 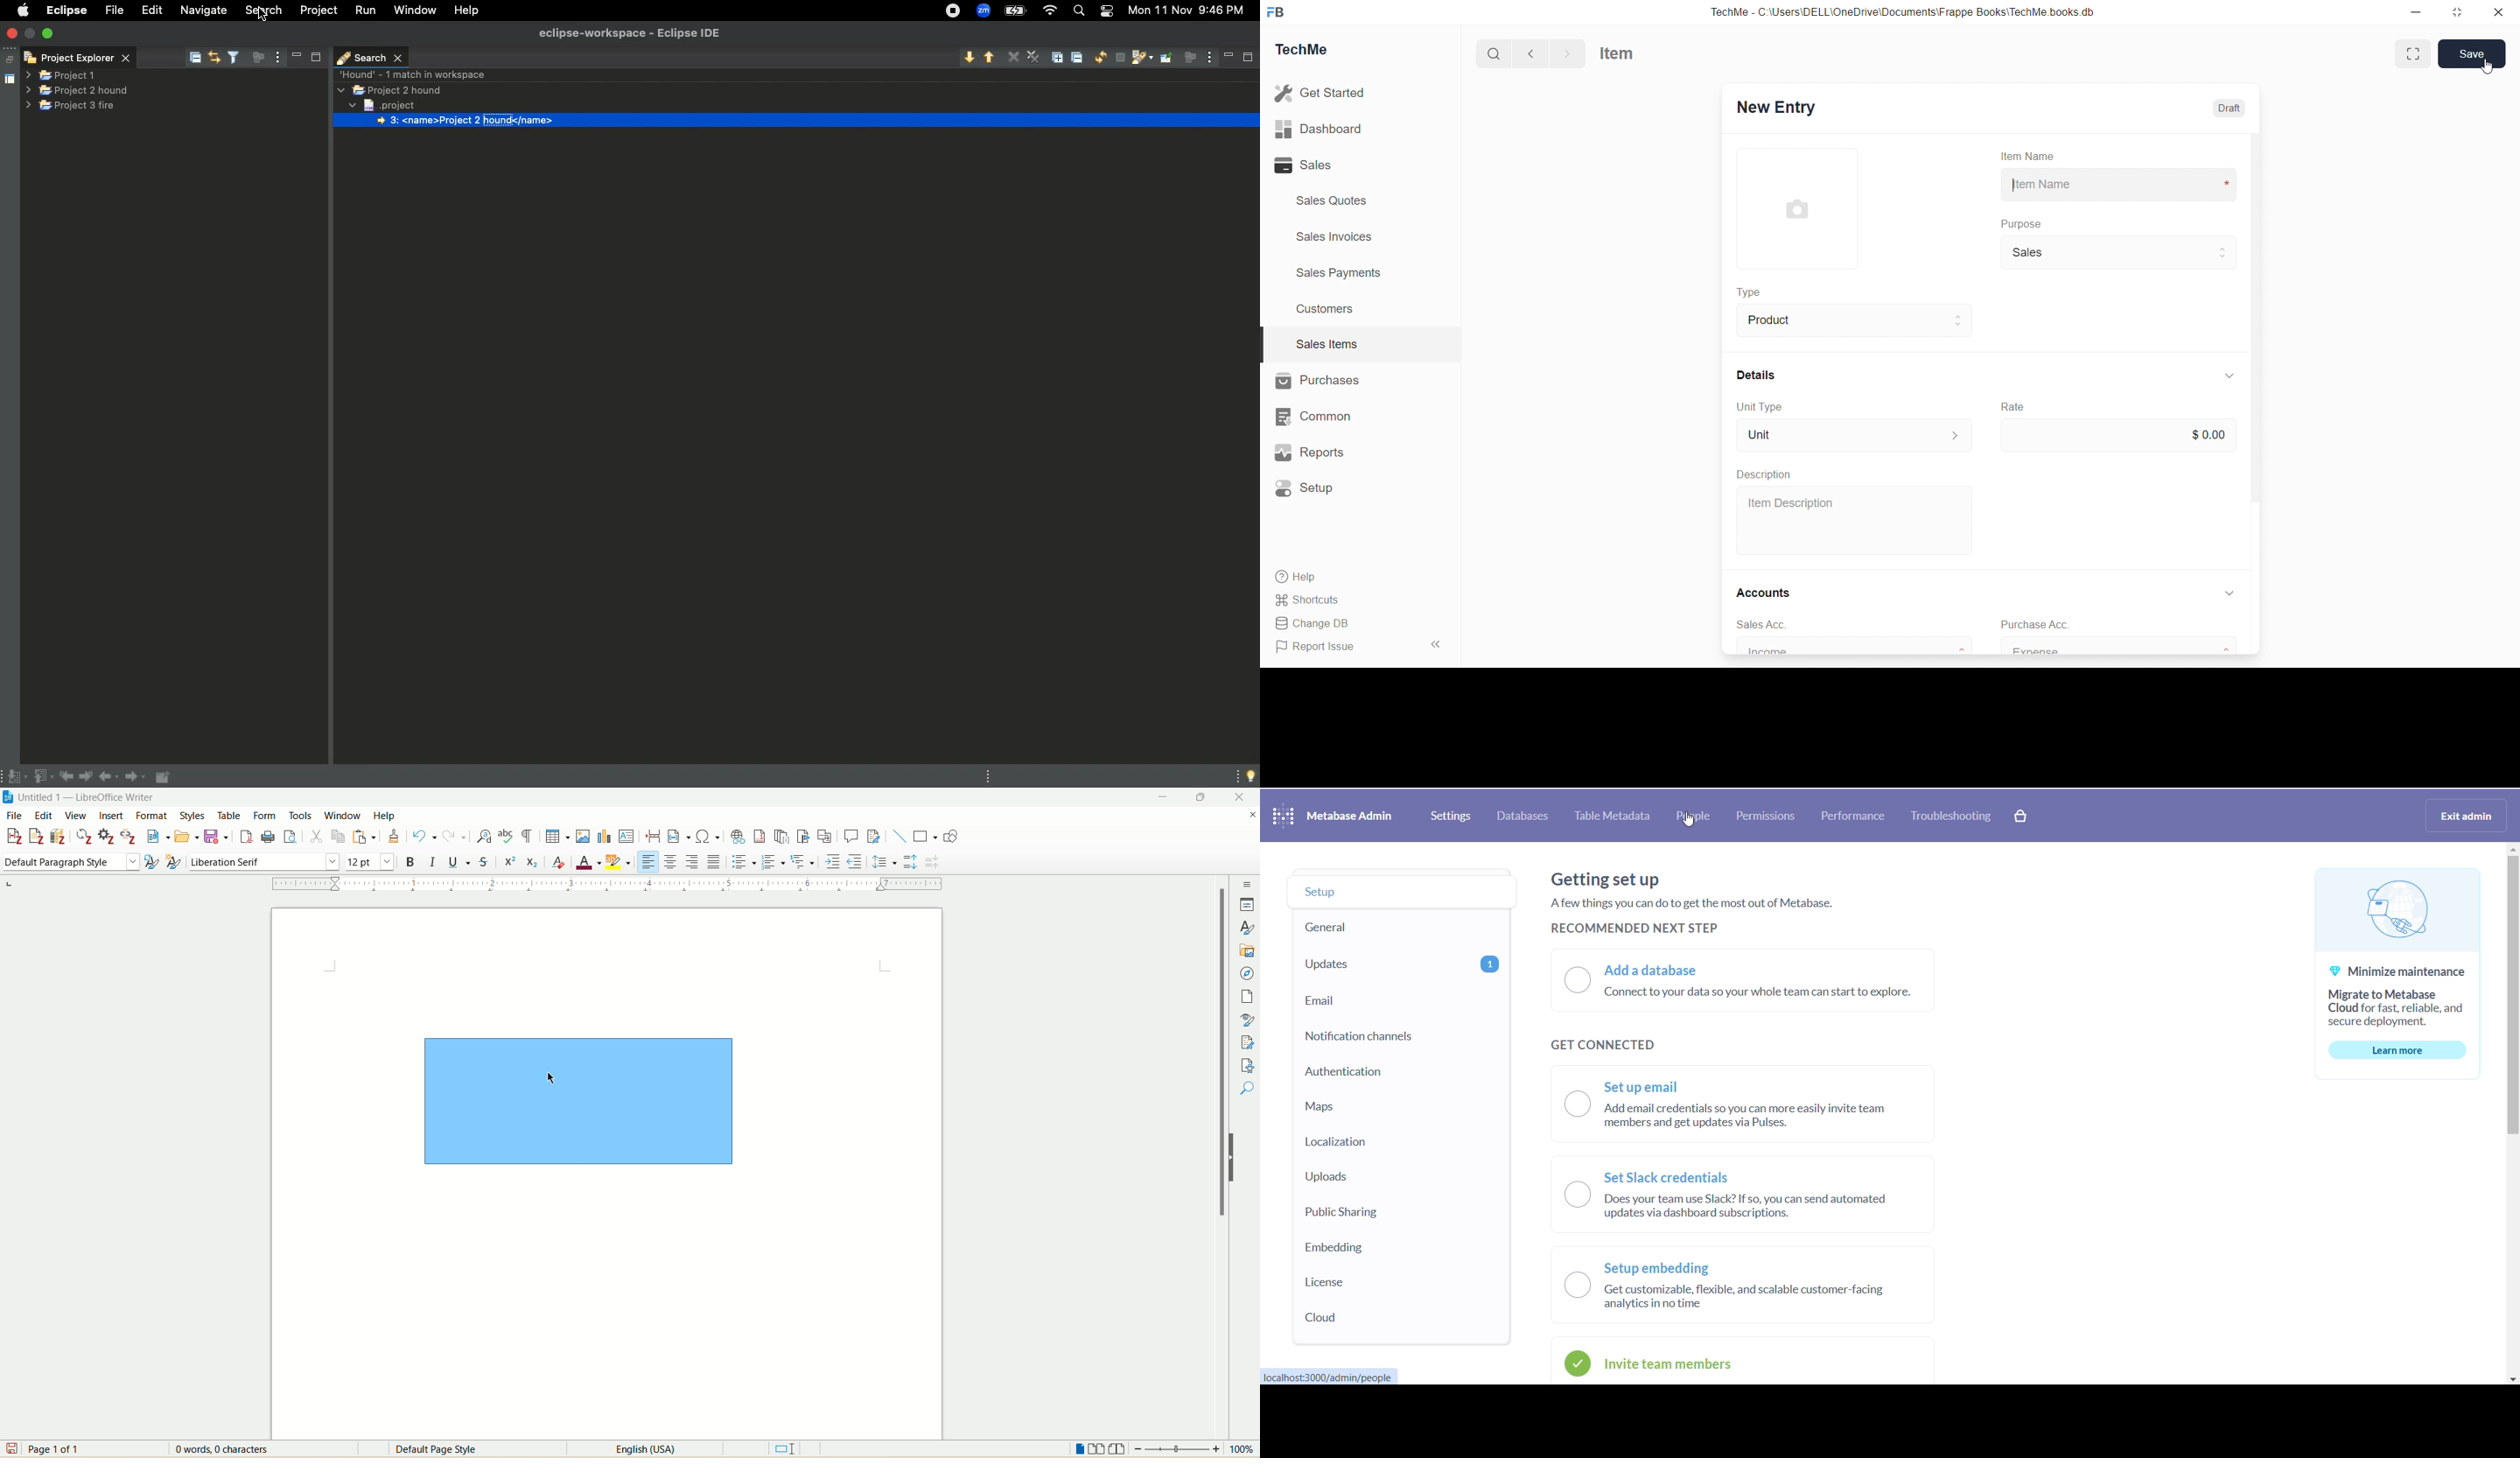 What do you see at coordinates (1337, 237) in the screenshot?
I see `Sales invoices` at bounding box center [1337, 237].